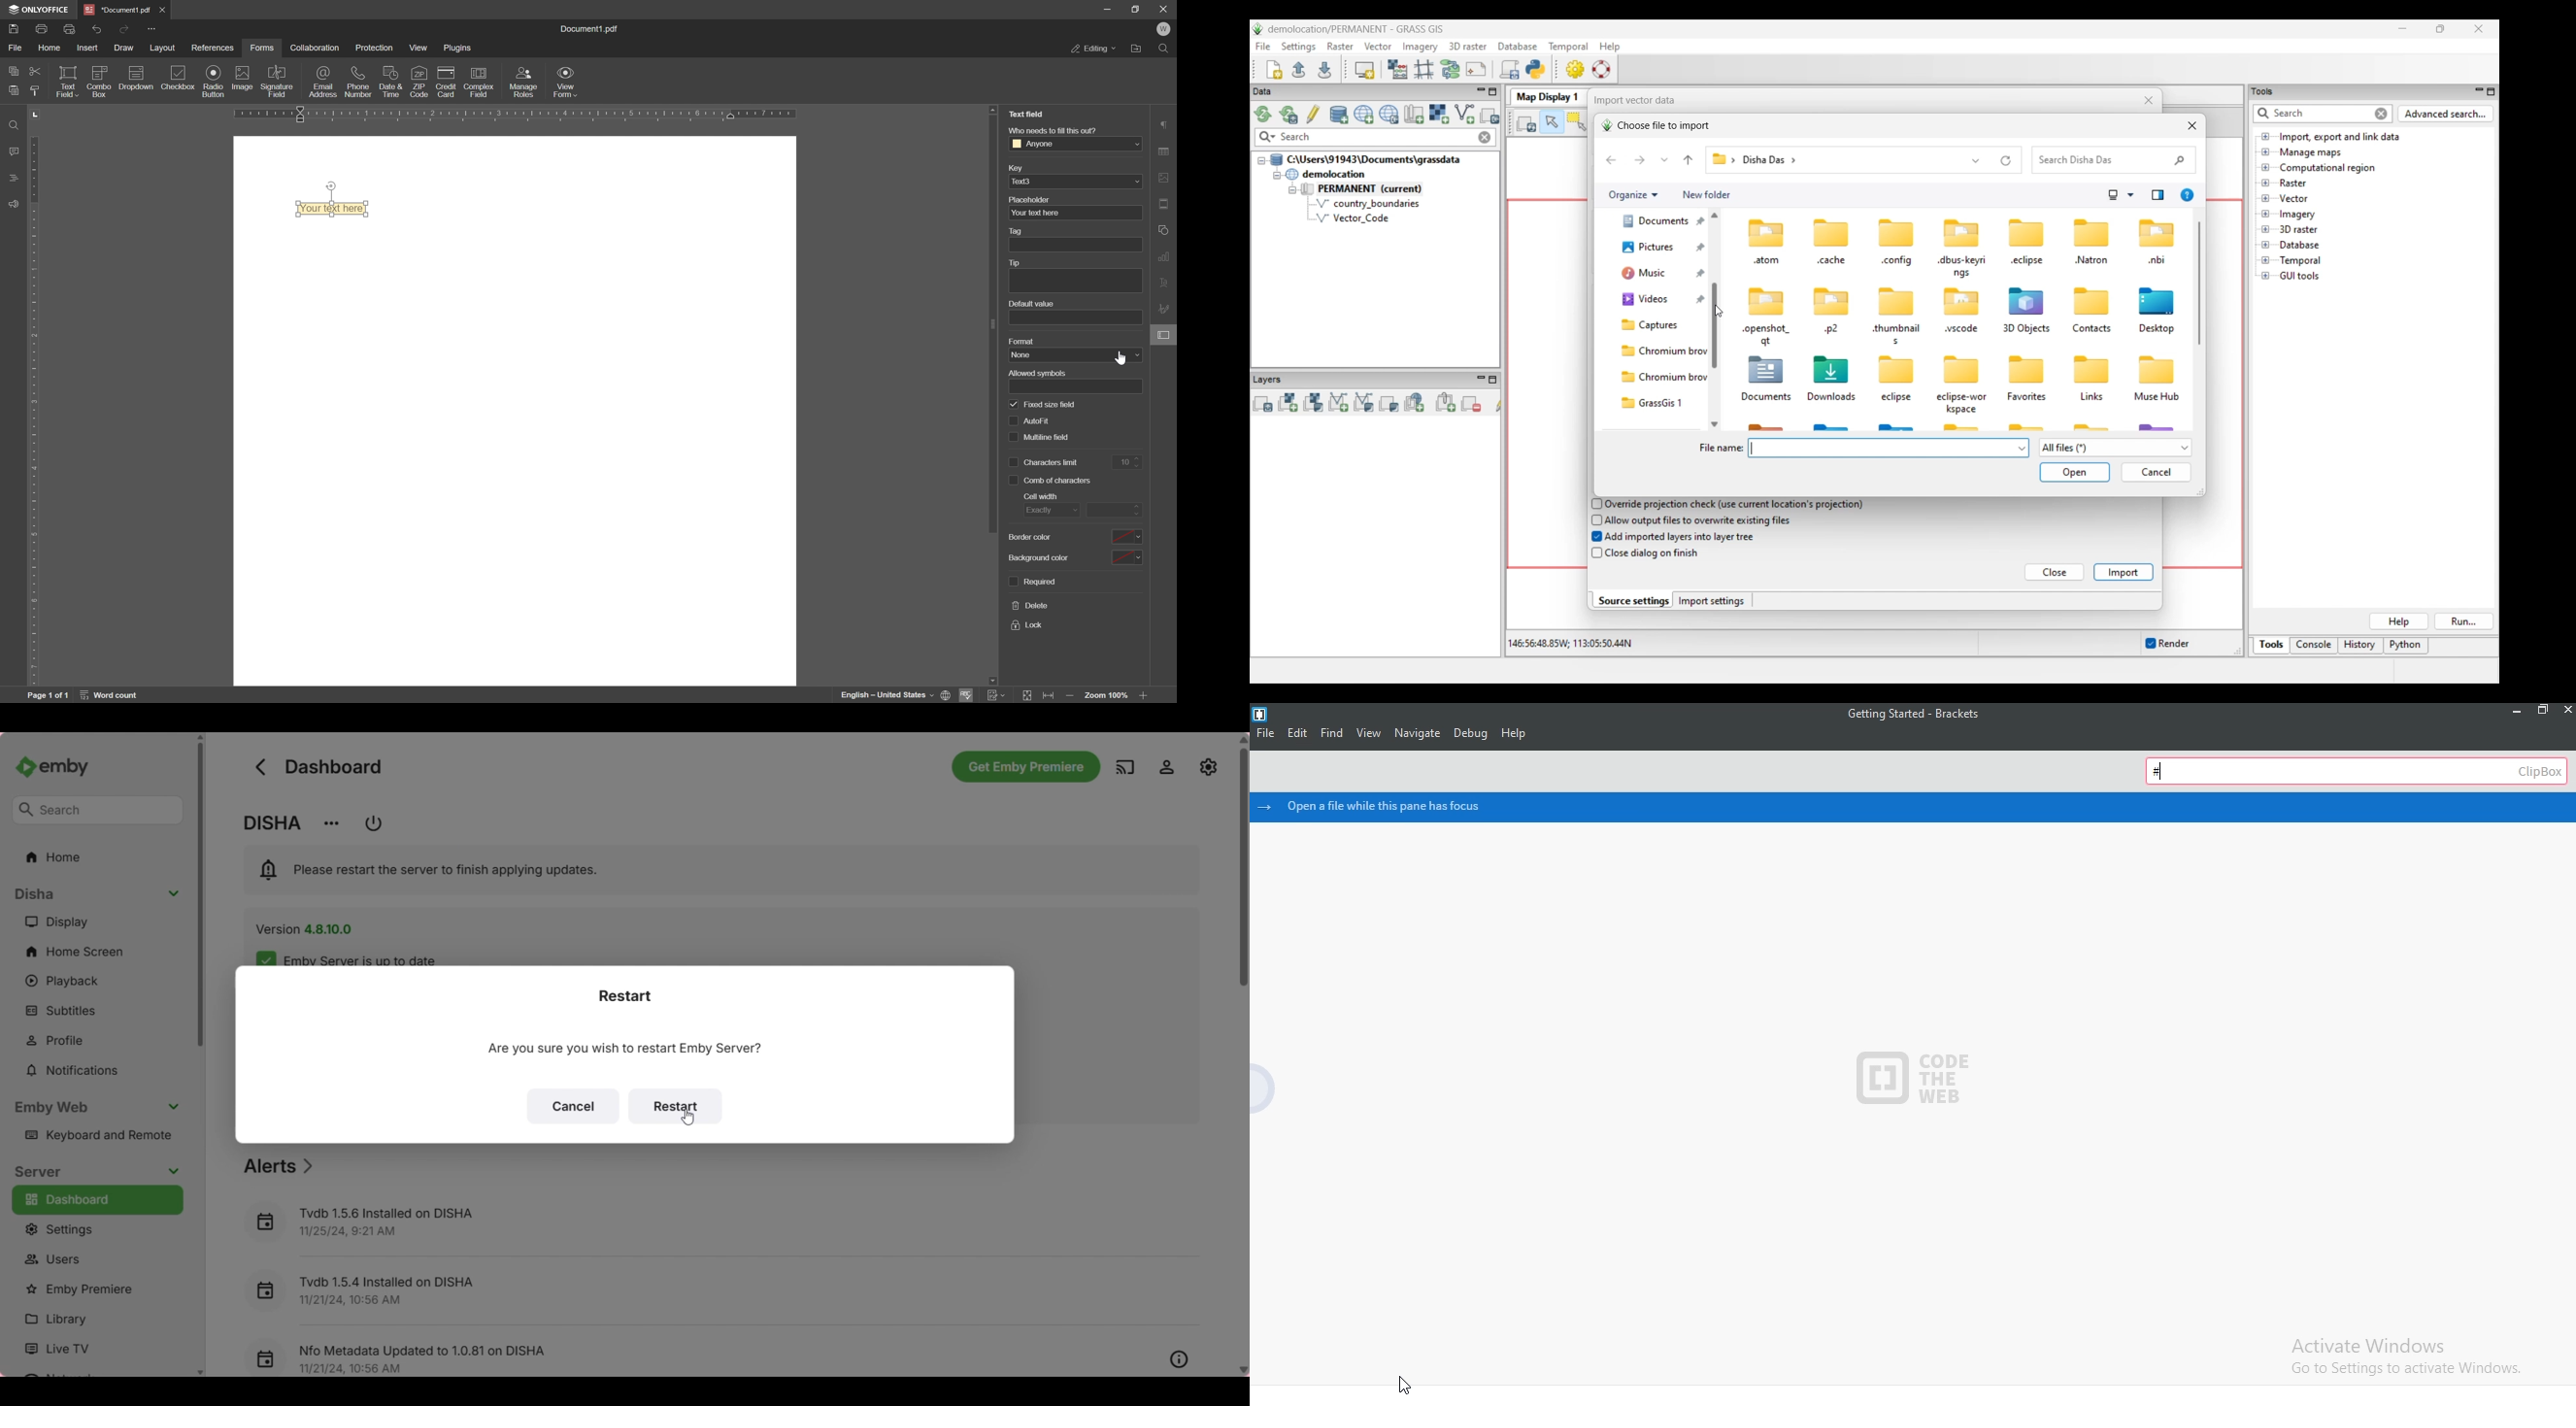 The width and height of the screenshot is (2576, 1428). What do you see at coordinates (1041, 580) in the screenshot?
I see `required` at bounding box center [1041, 580].